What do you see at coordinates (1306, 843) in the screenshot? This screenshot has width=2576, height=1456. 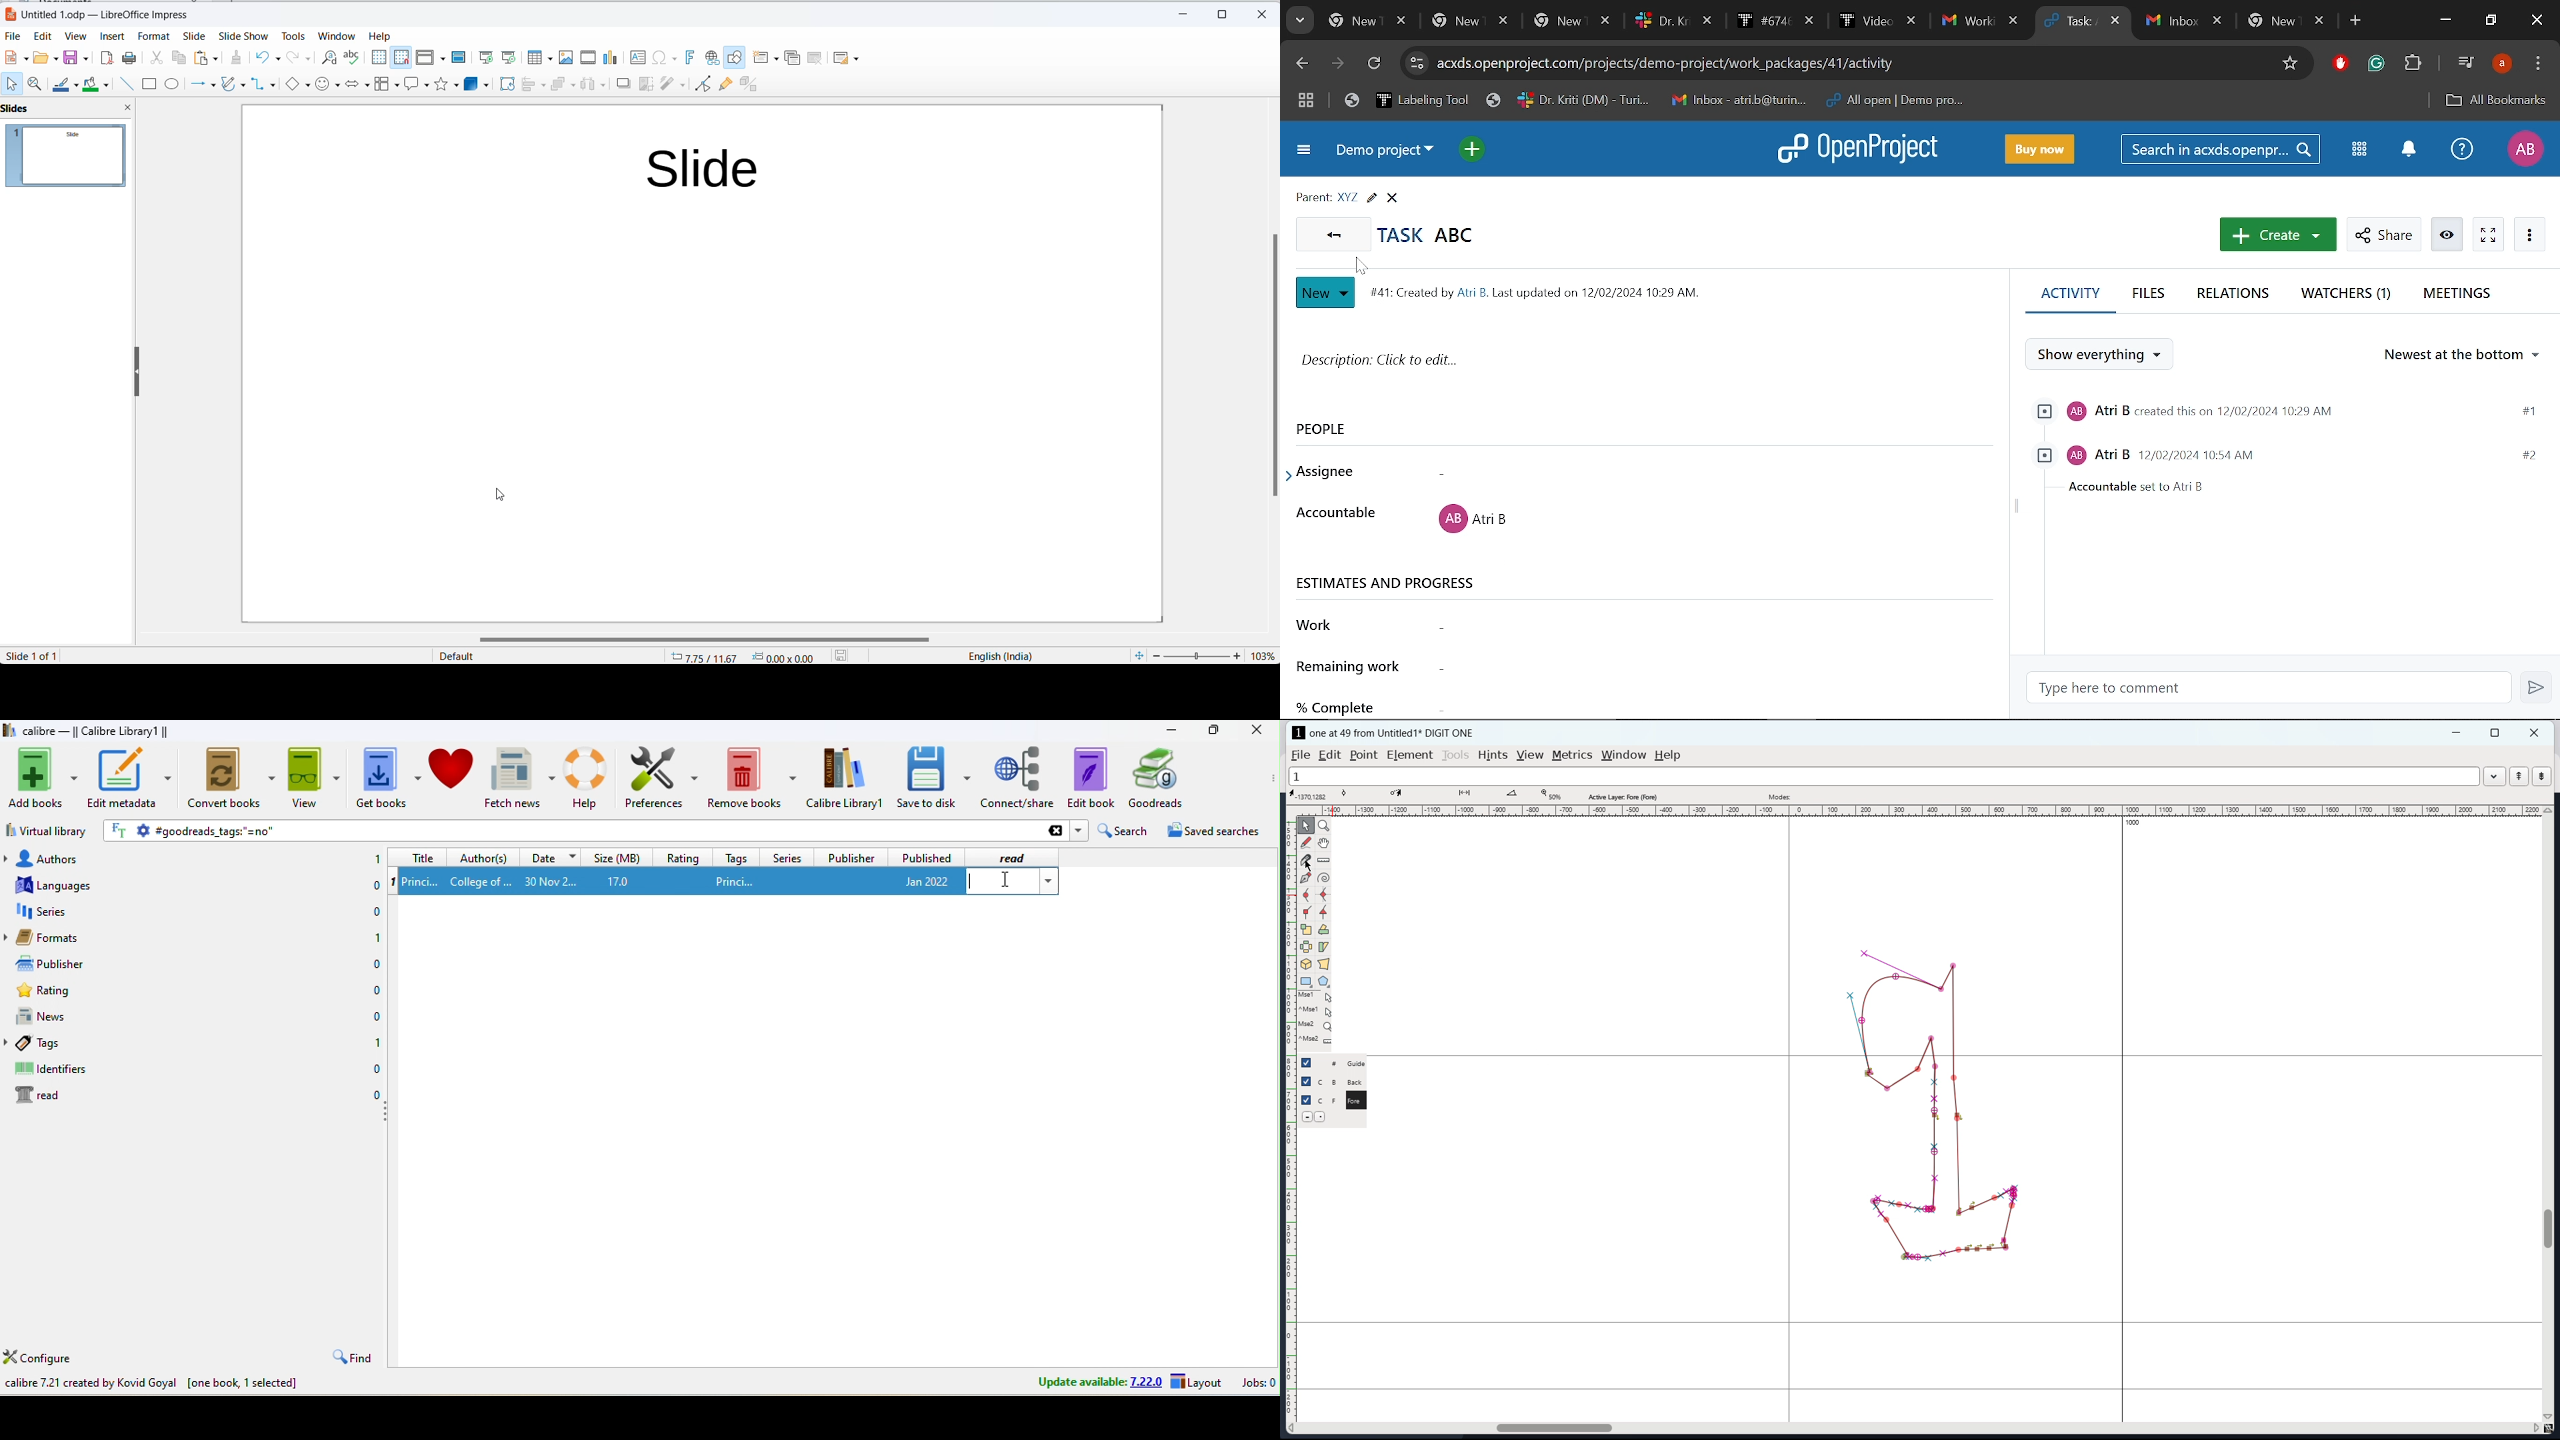 I see `draw a freehand curve` at bounding box center [1306, 843].